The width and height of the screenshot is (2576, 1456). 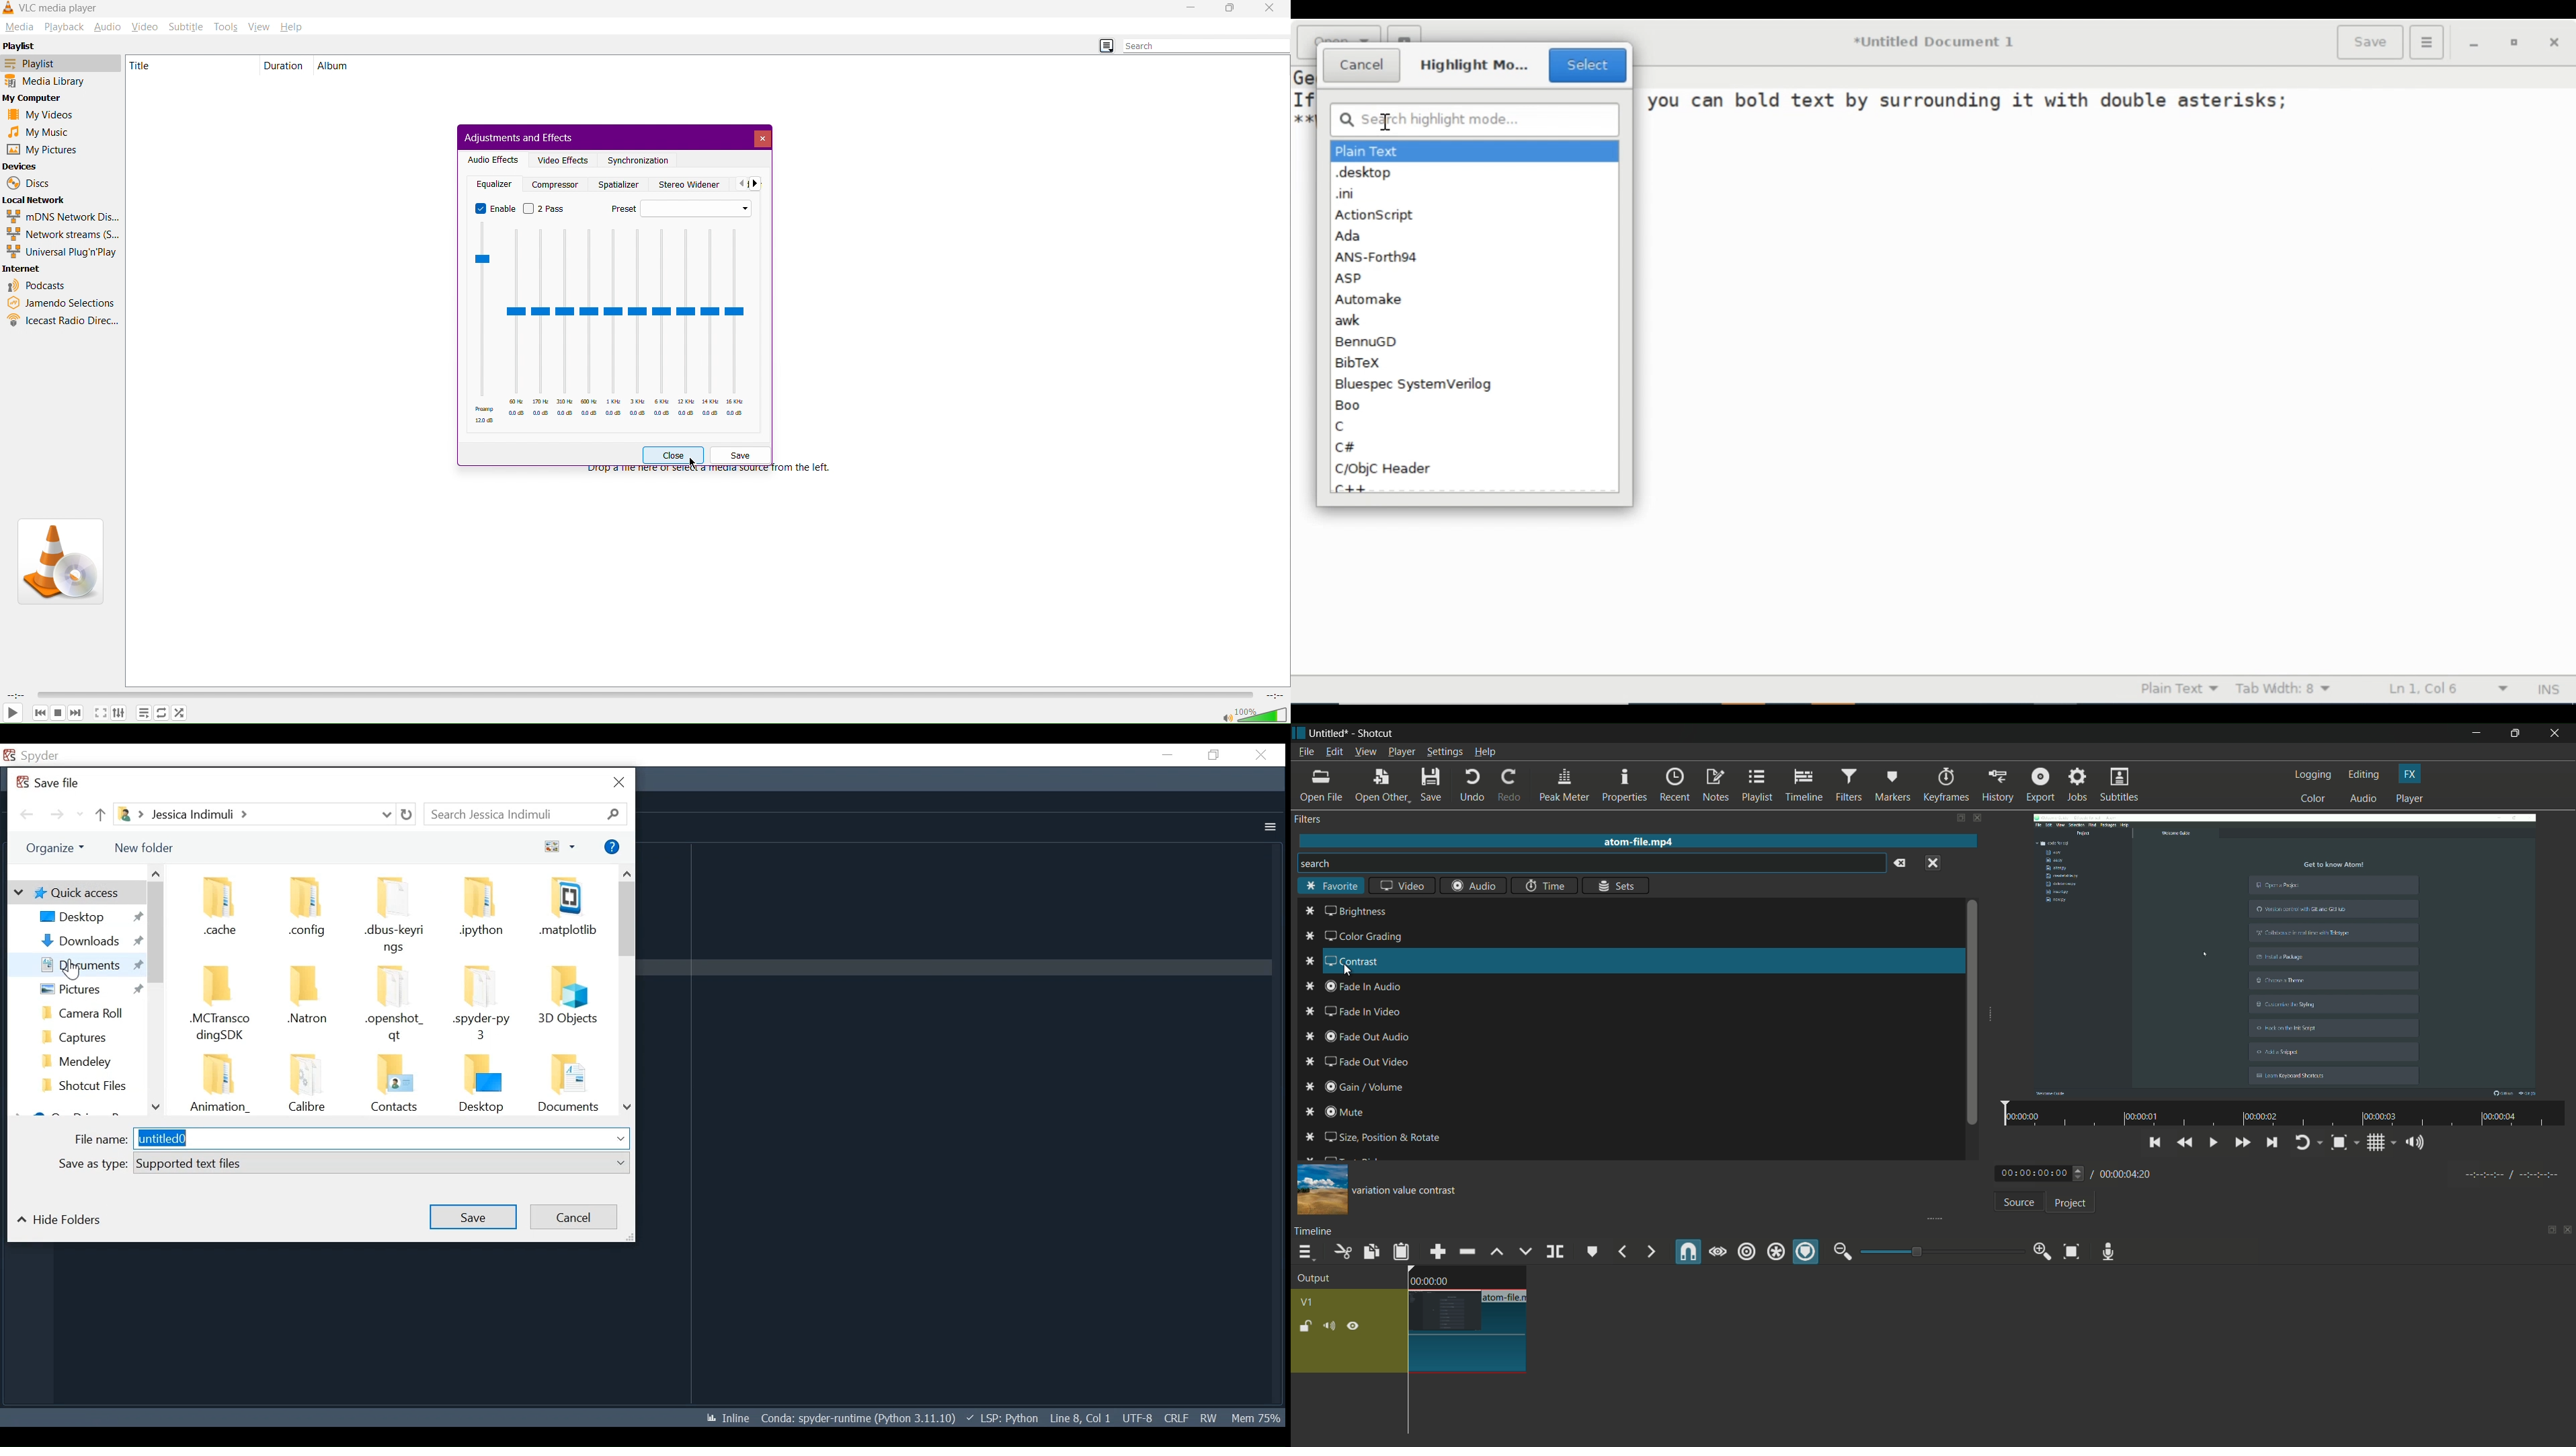 I want to click on Pictures, so click(x=84, y=989).